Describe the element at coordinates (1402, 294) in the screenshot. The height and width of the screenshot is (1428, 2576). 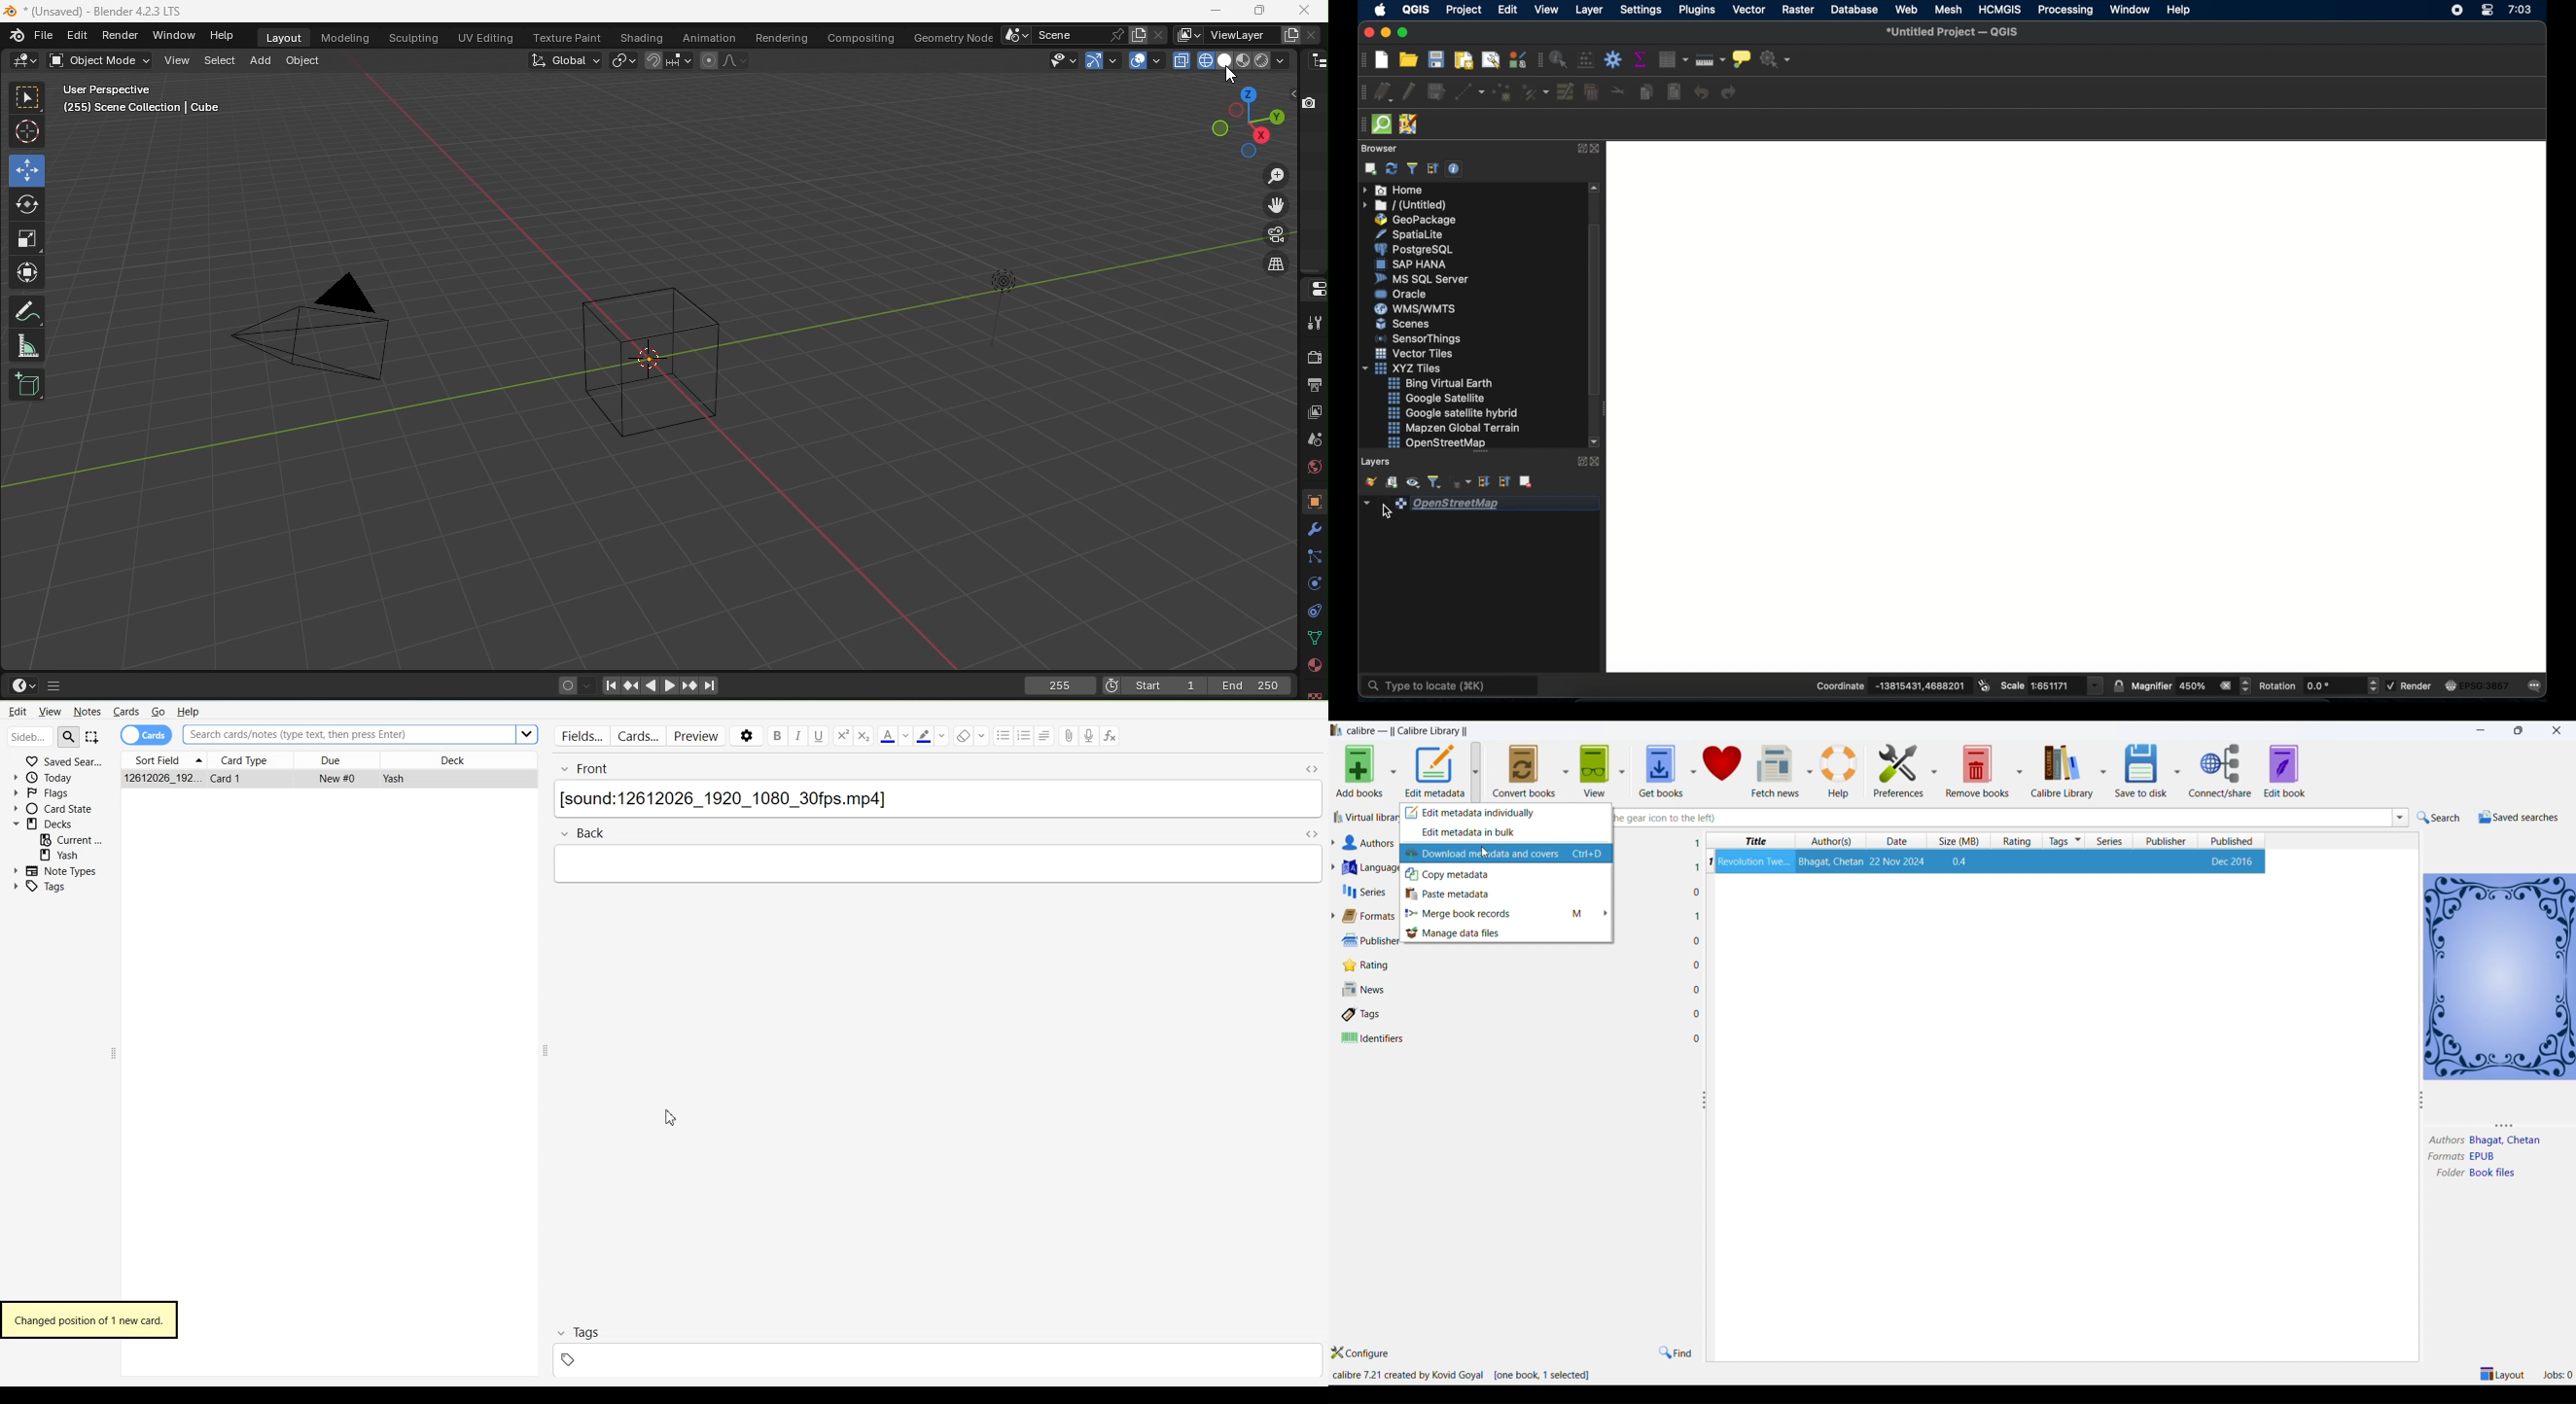
I see `oracle` at that location.